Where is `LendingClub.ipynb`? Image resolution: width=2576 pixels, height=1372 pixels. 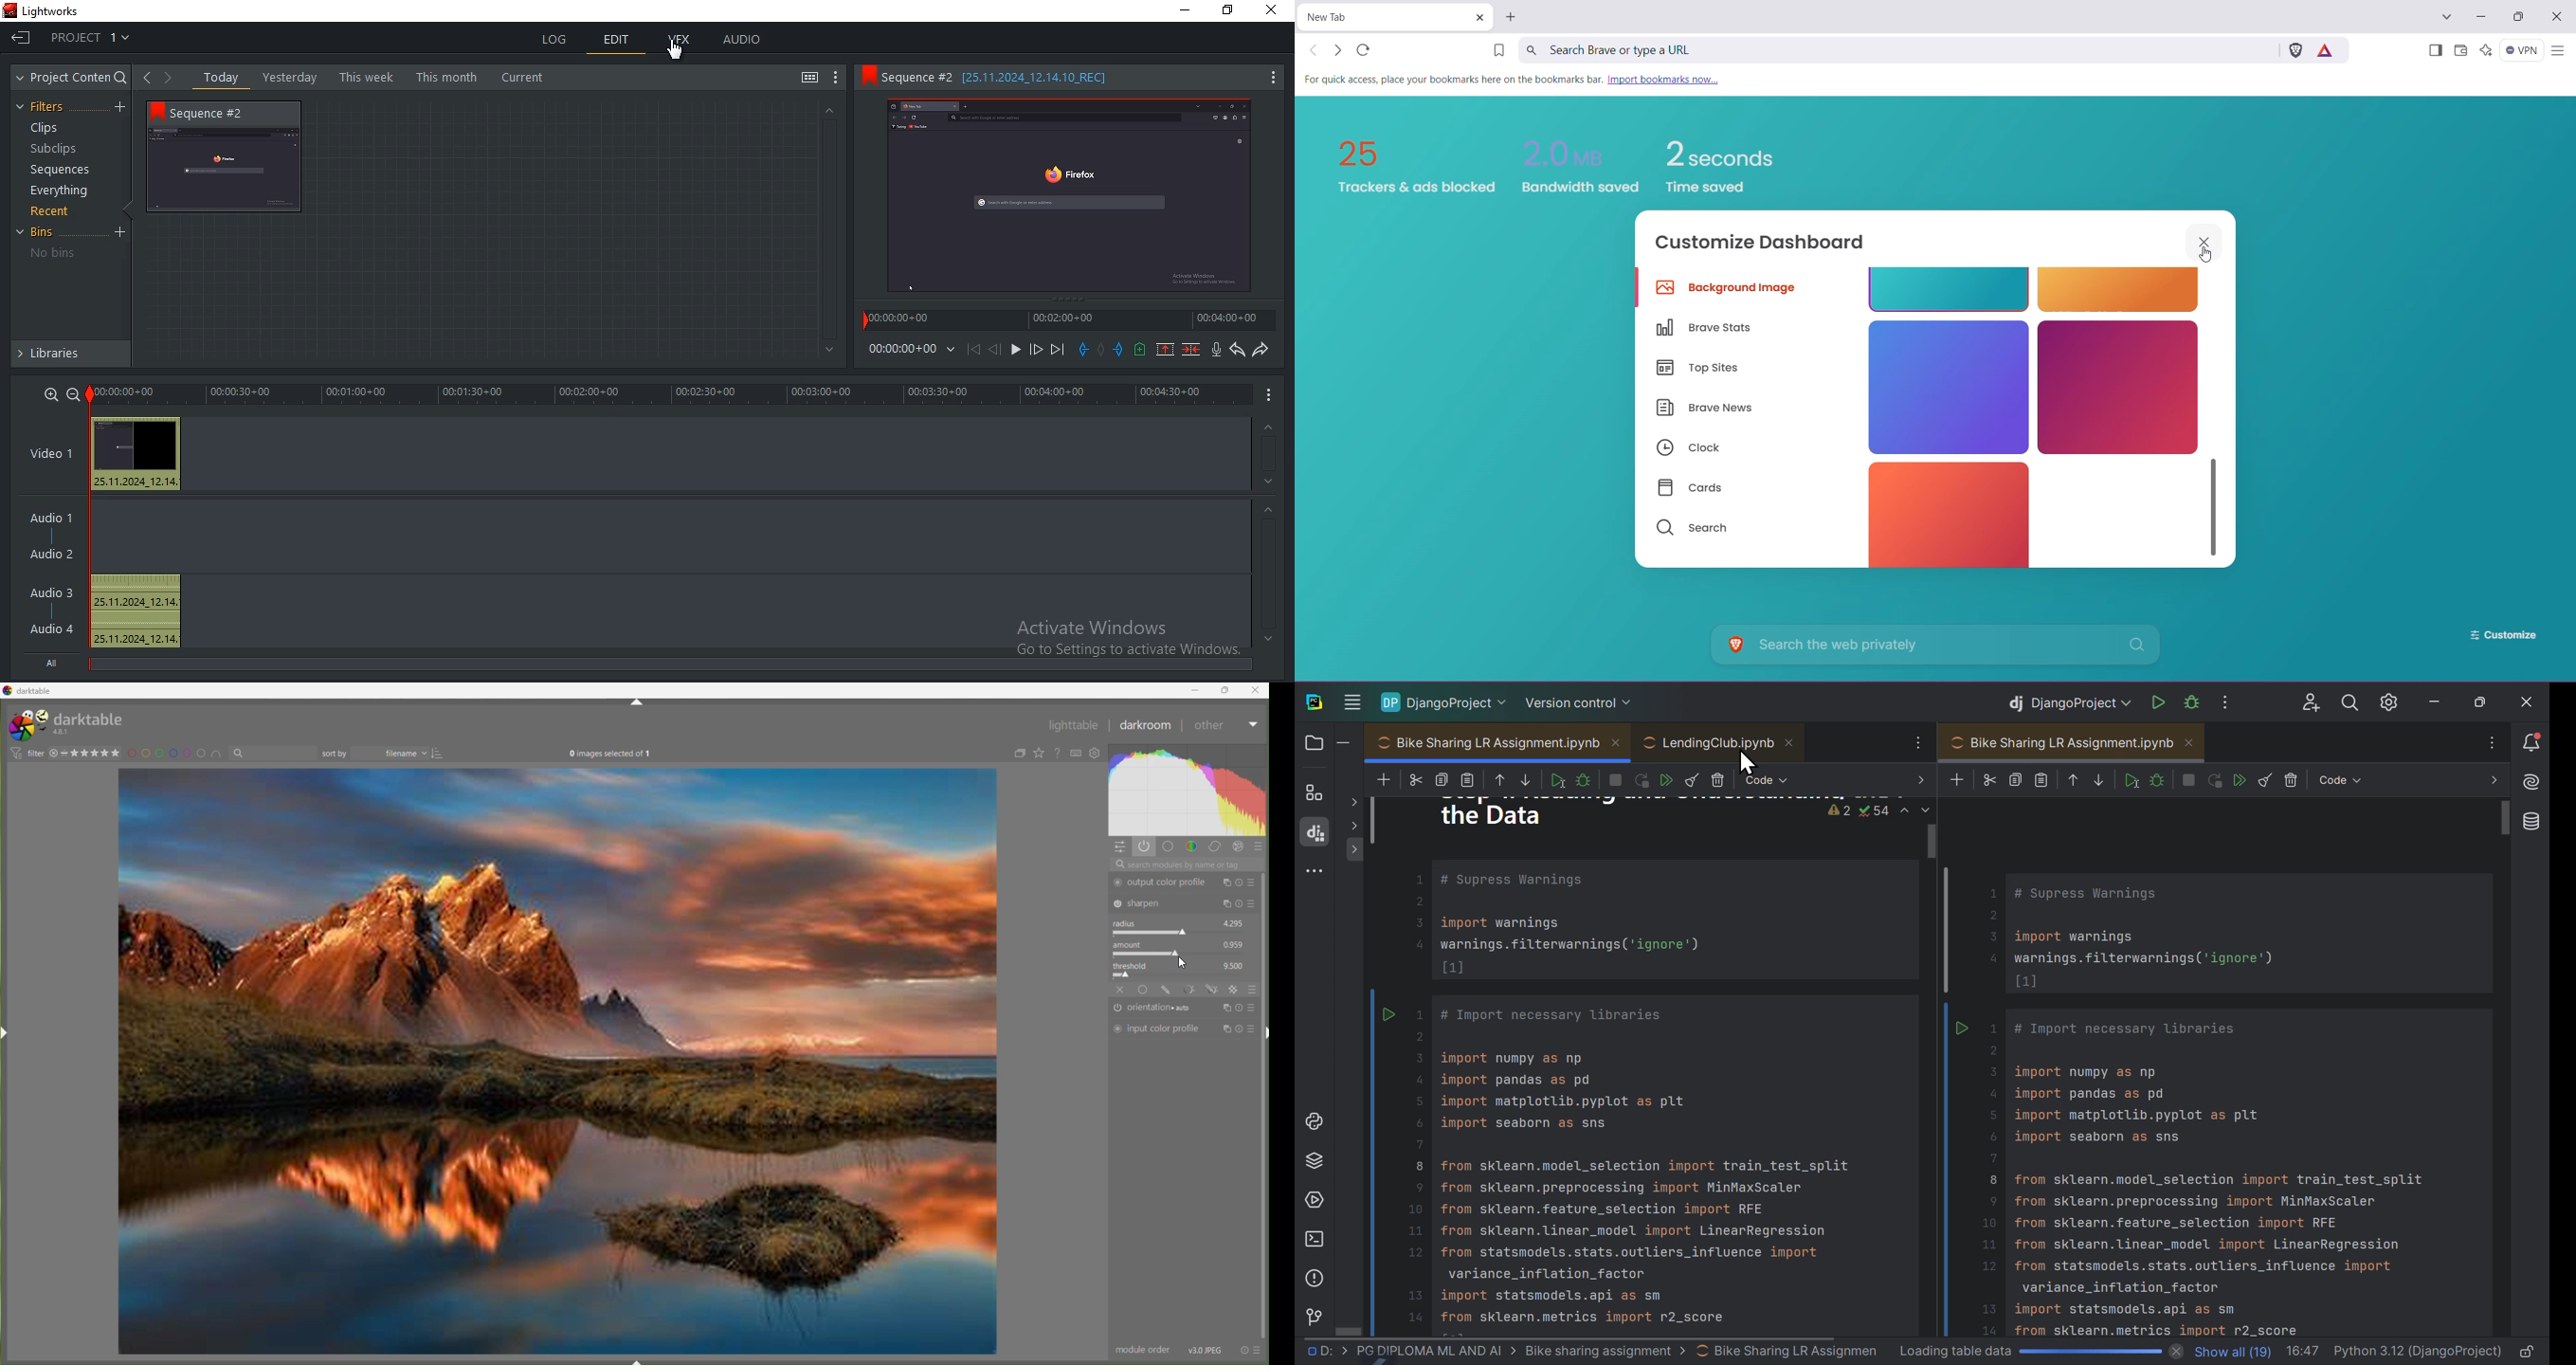
LendingClub.ipynb is located at coordinates (1721, 741).